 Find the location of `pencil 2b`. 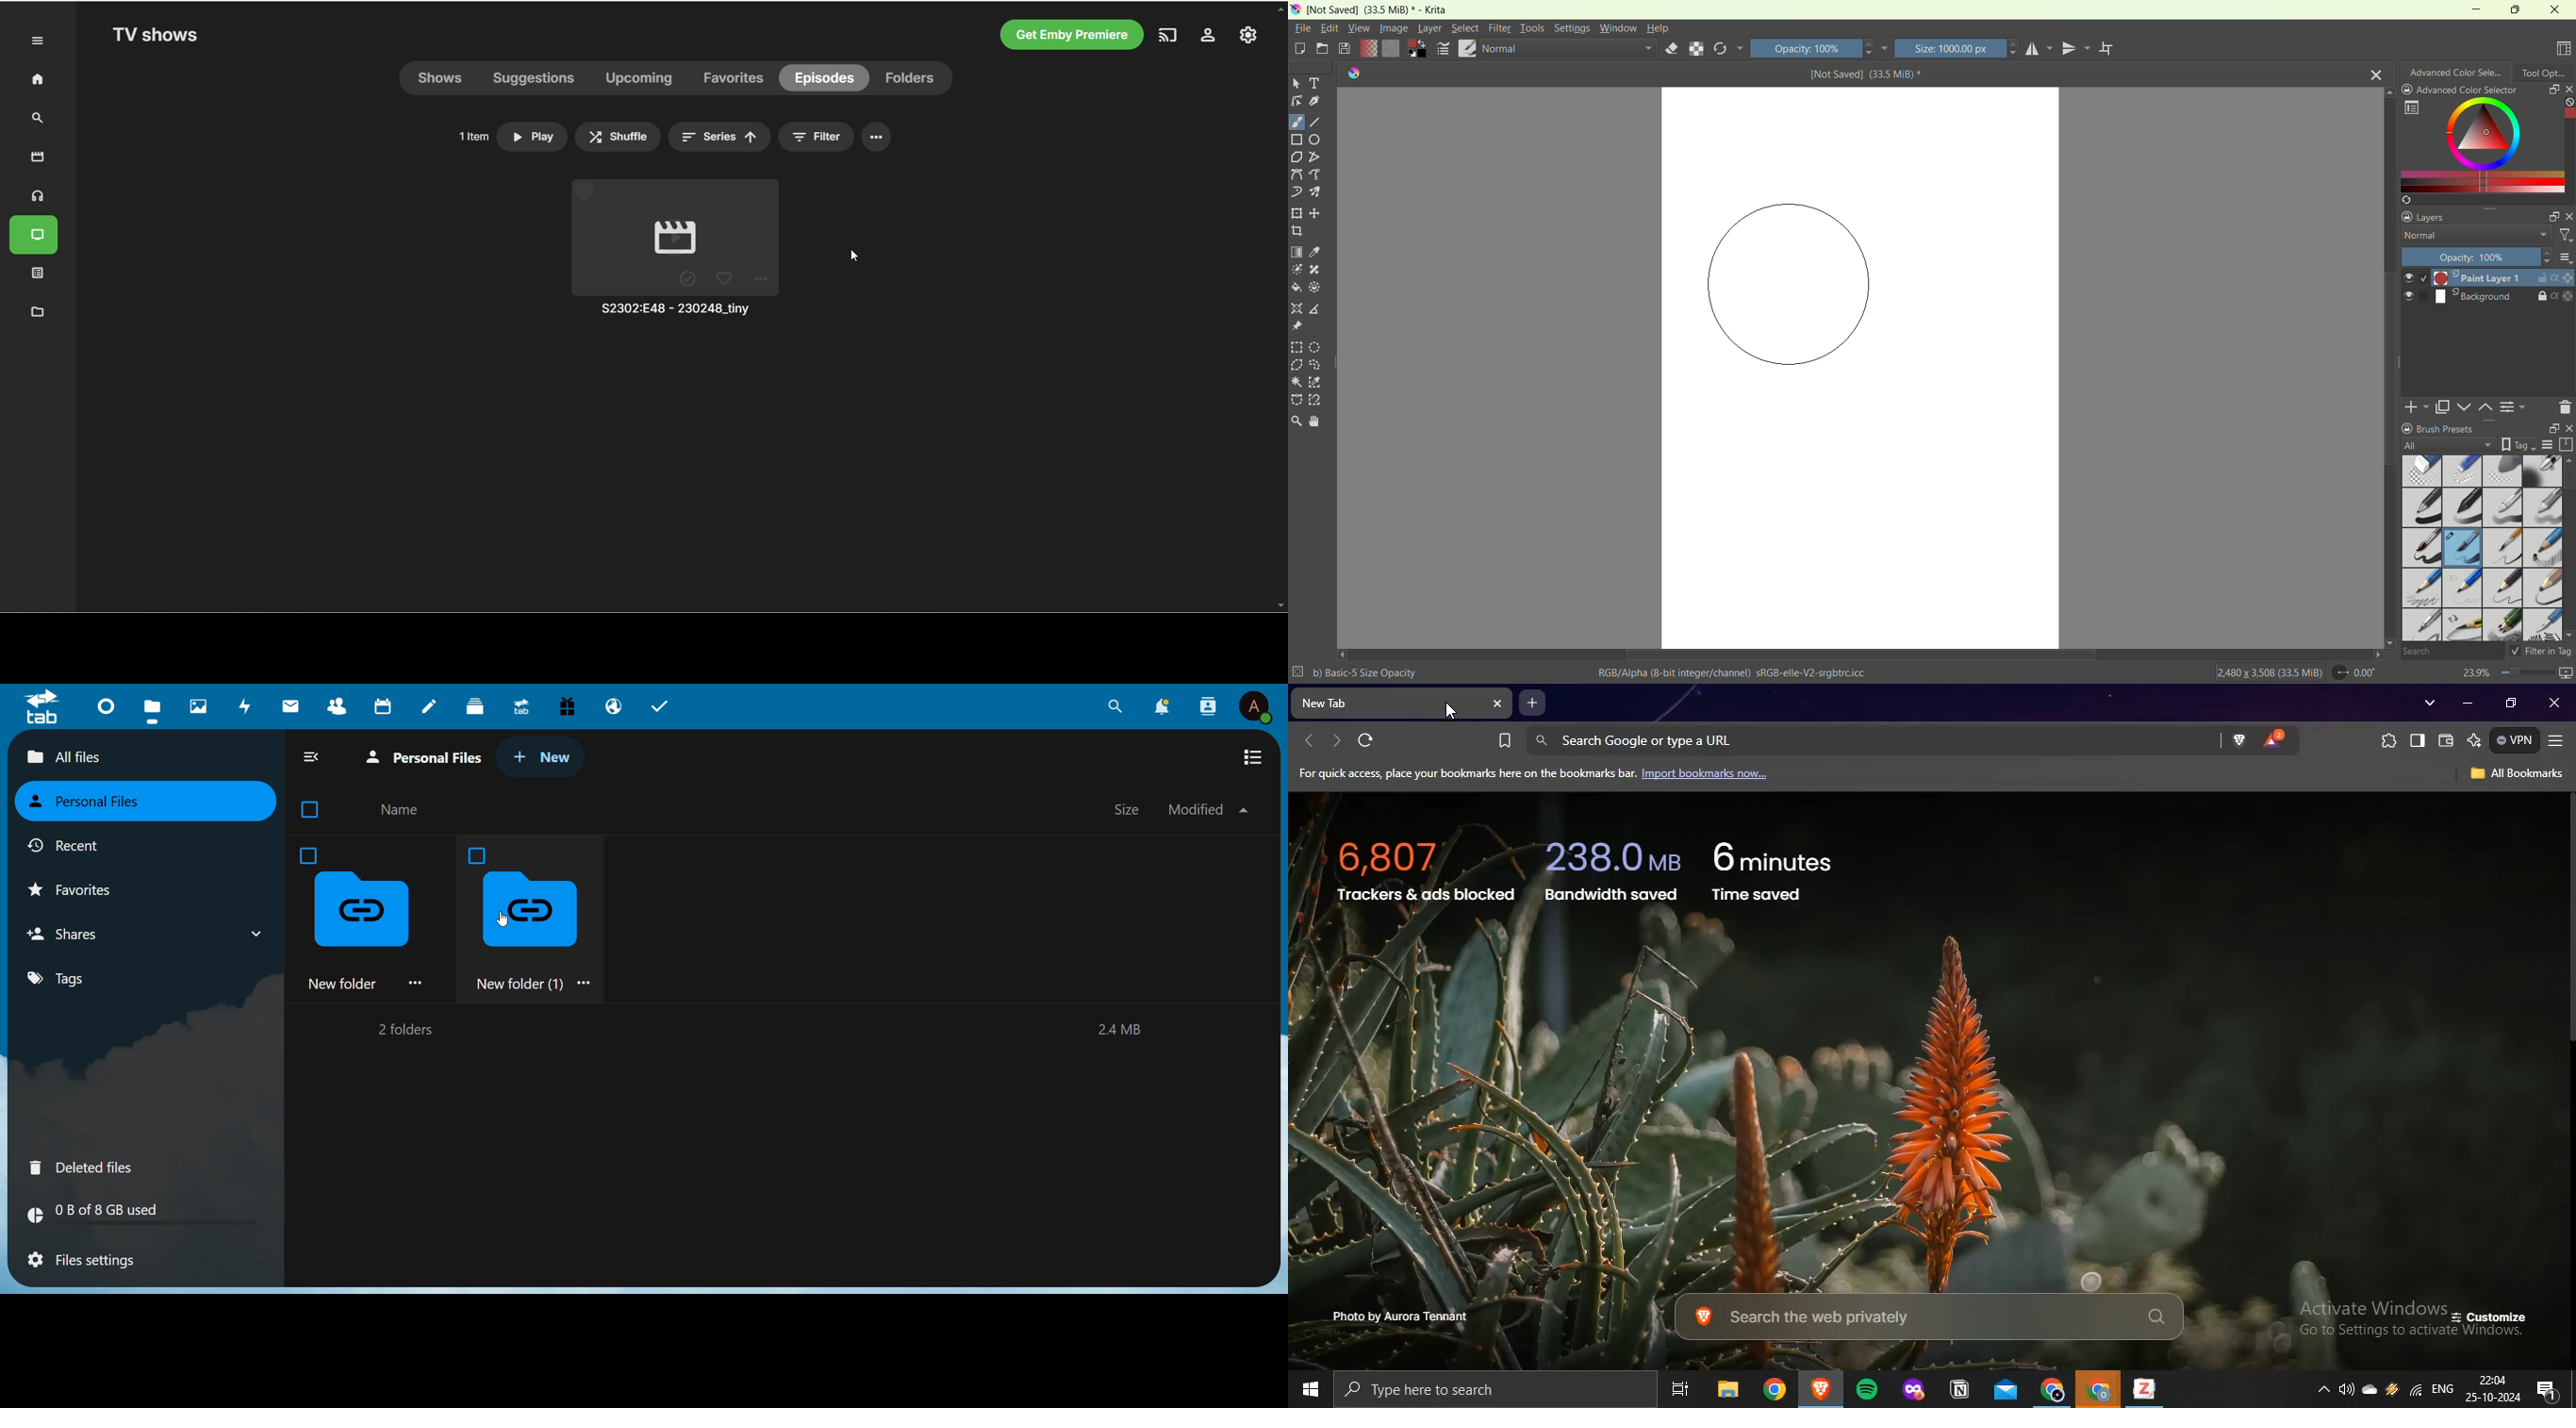

pencil 2b is located at coordinates (2420, 590).